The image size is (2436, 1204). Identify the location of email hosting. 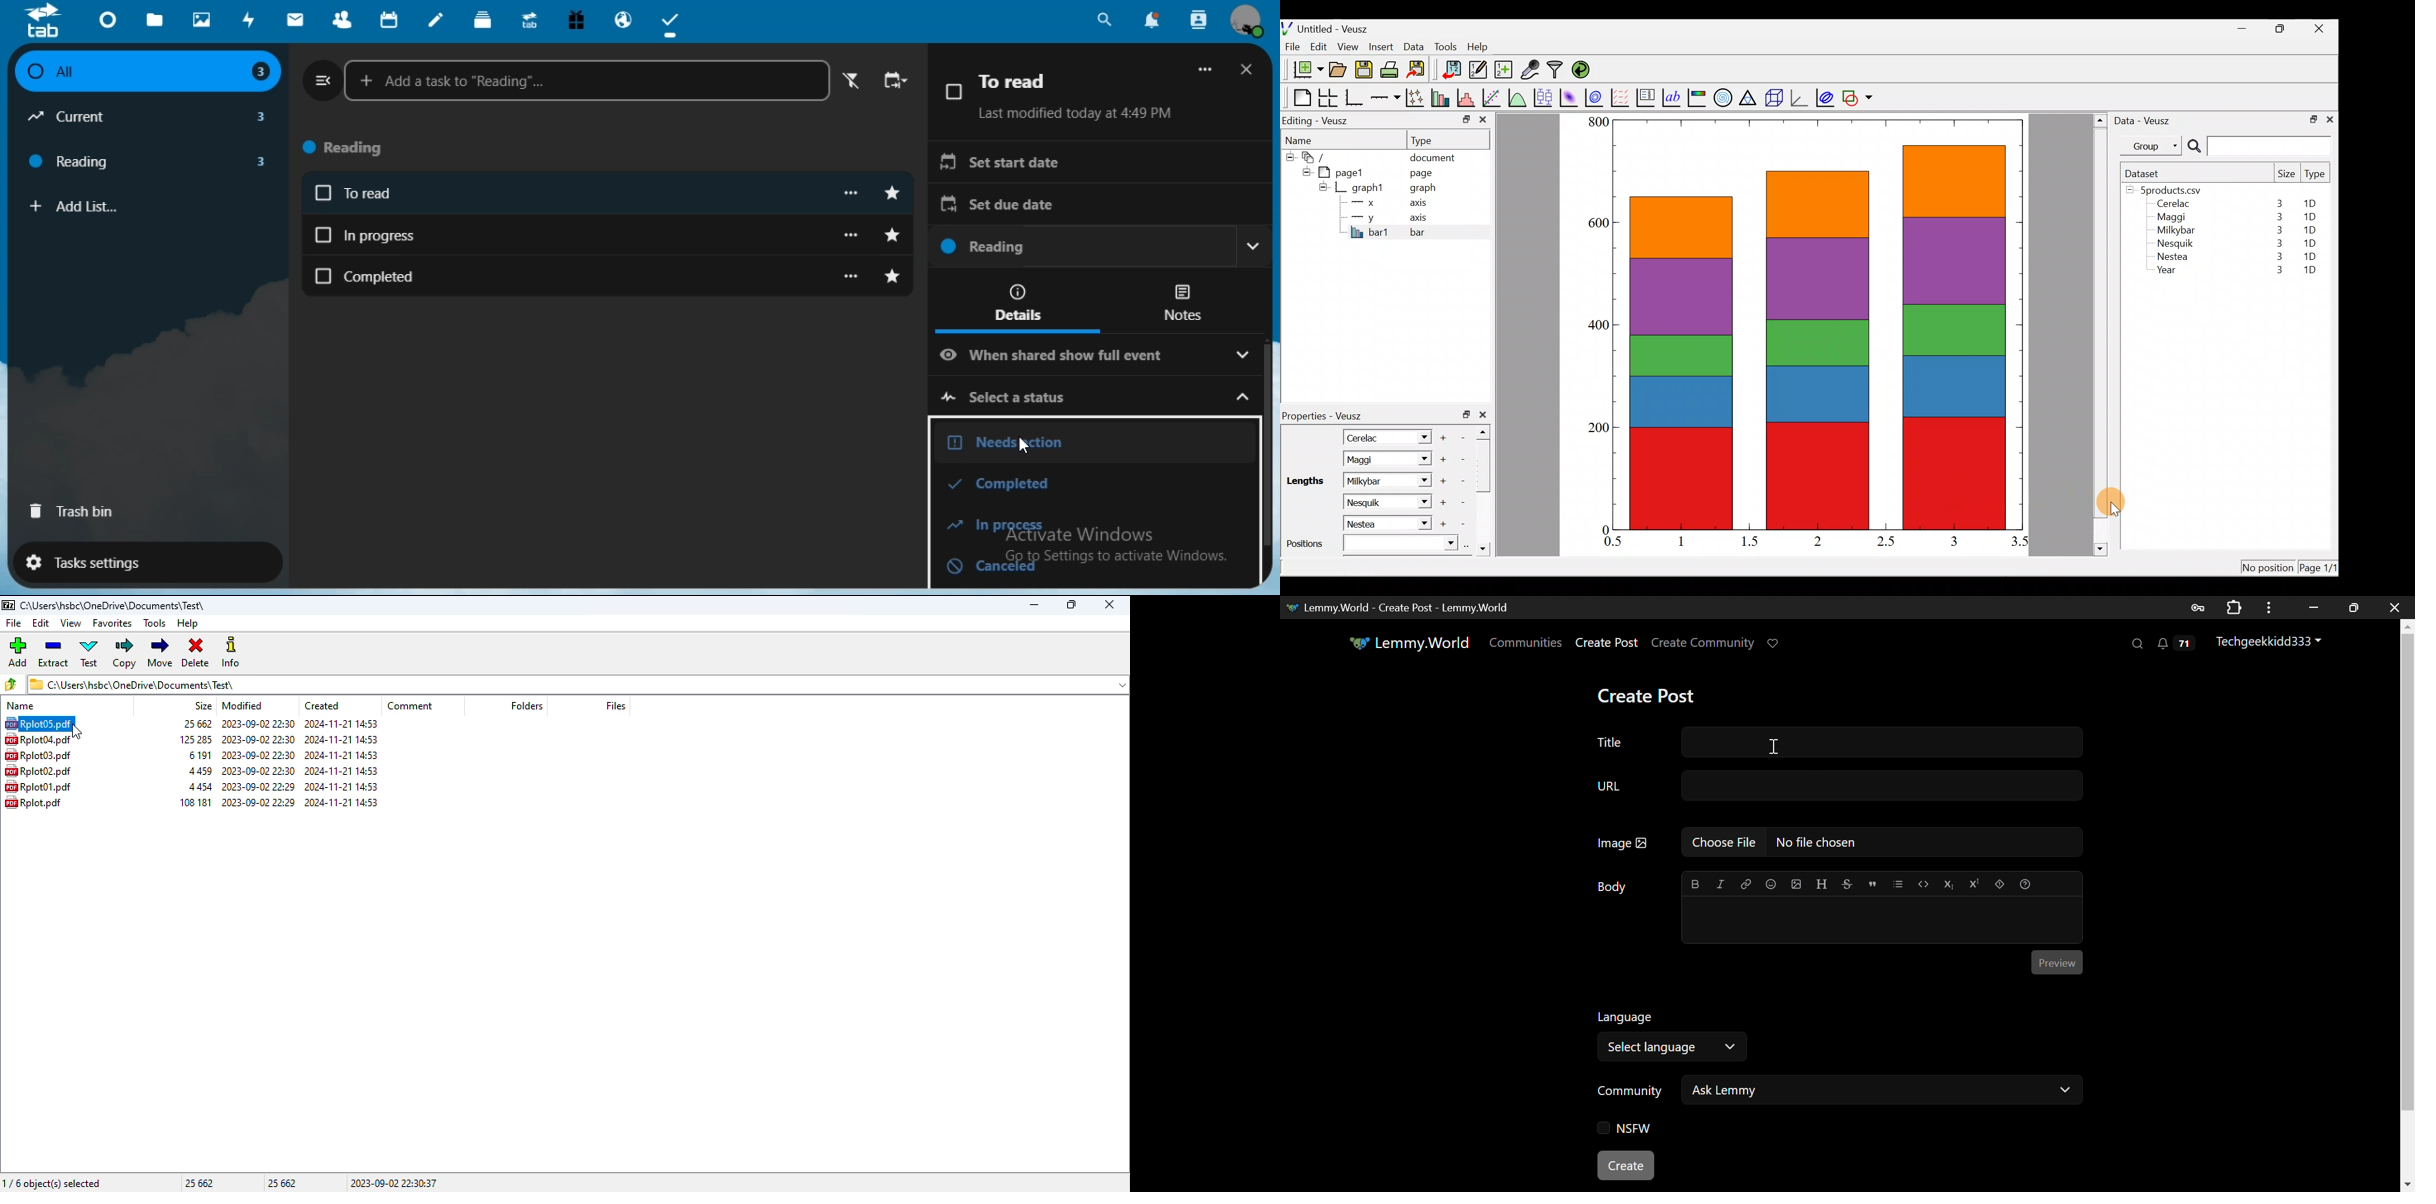
(625, 21).